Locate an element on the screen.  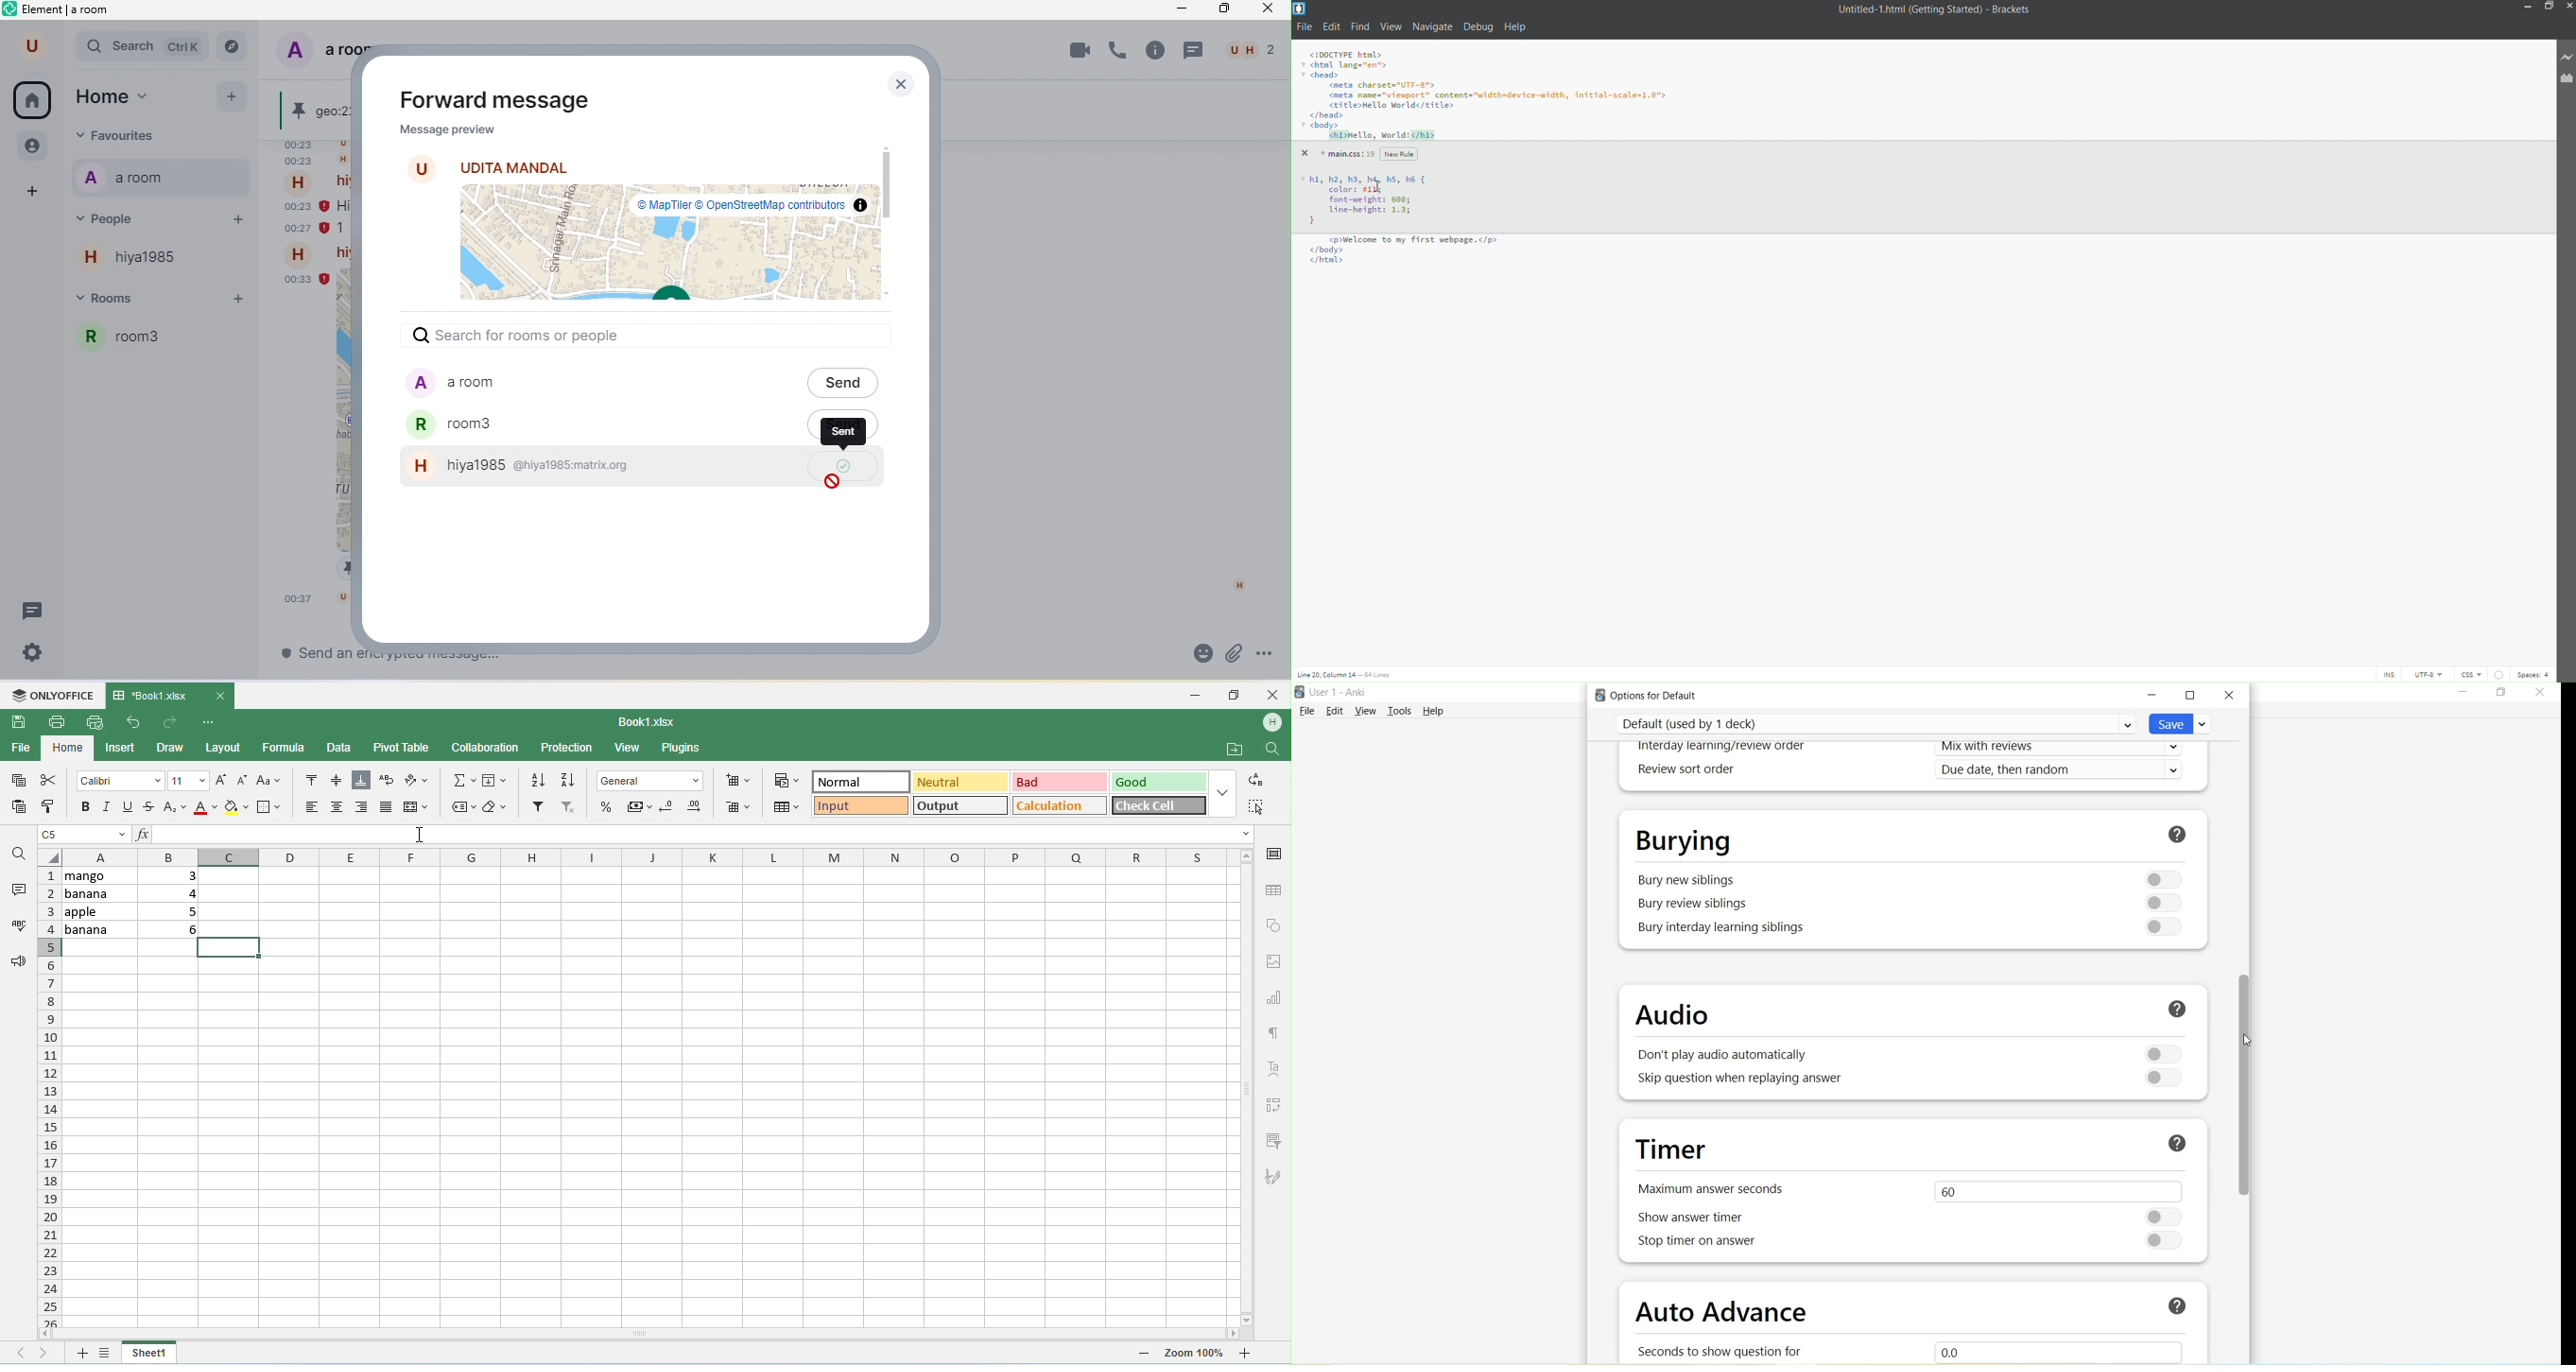
What's this? is located at coordinates (2172, 1303).